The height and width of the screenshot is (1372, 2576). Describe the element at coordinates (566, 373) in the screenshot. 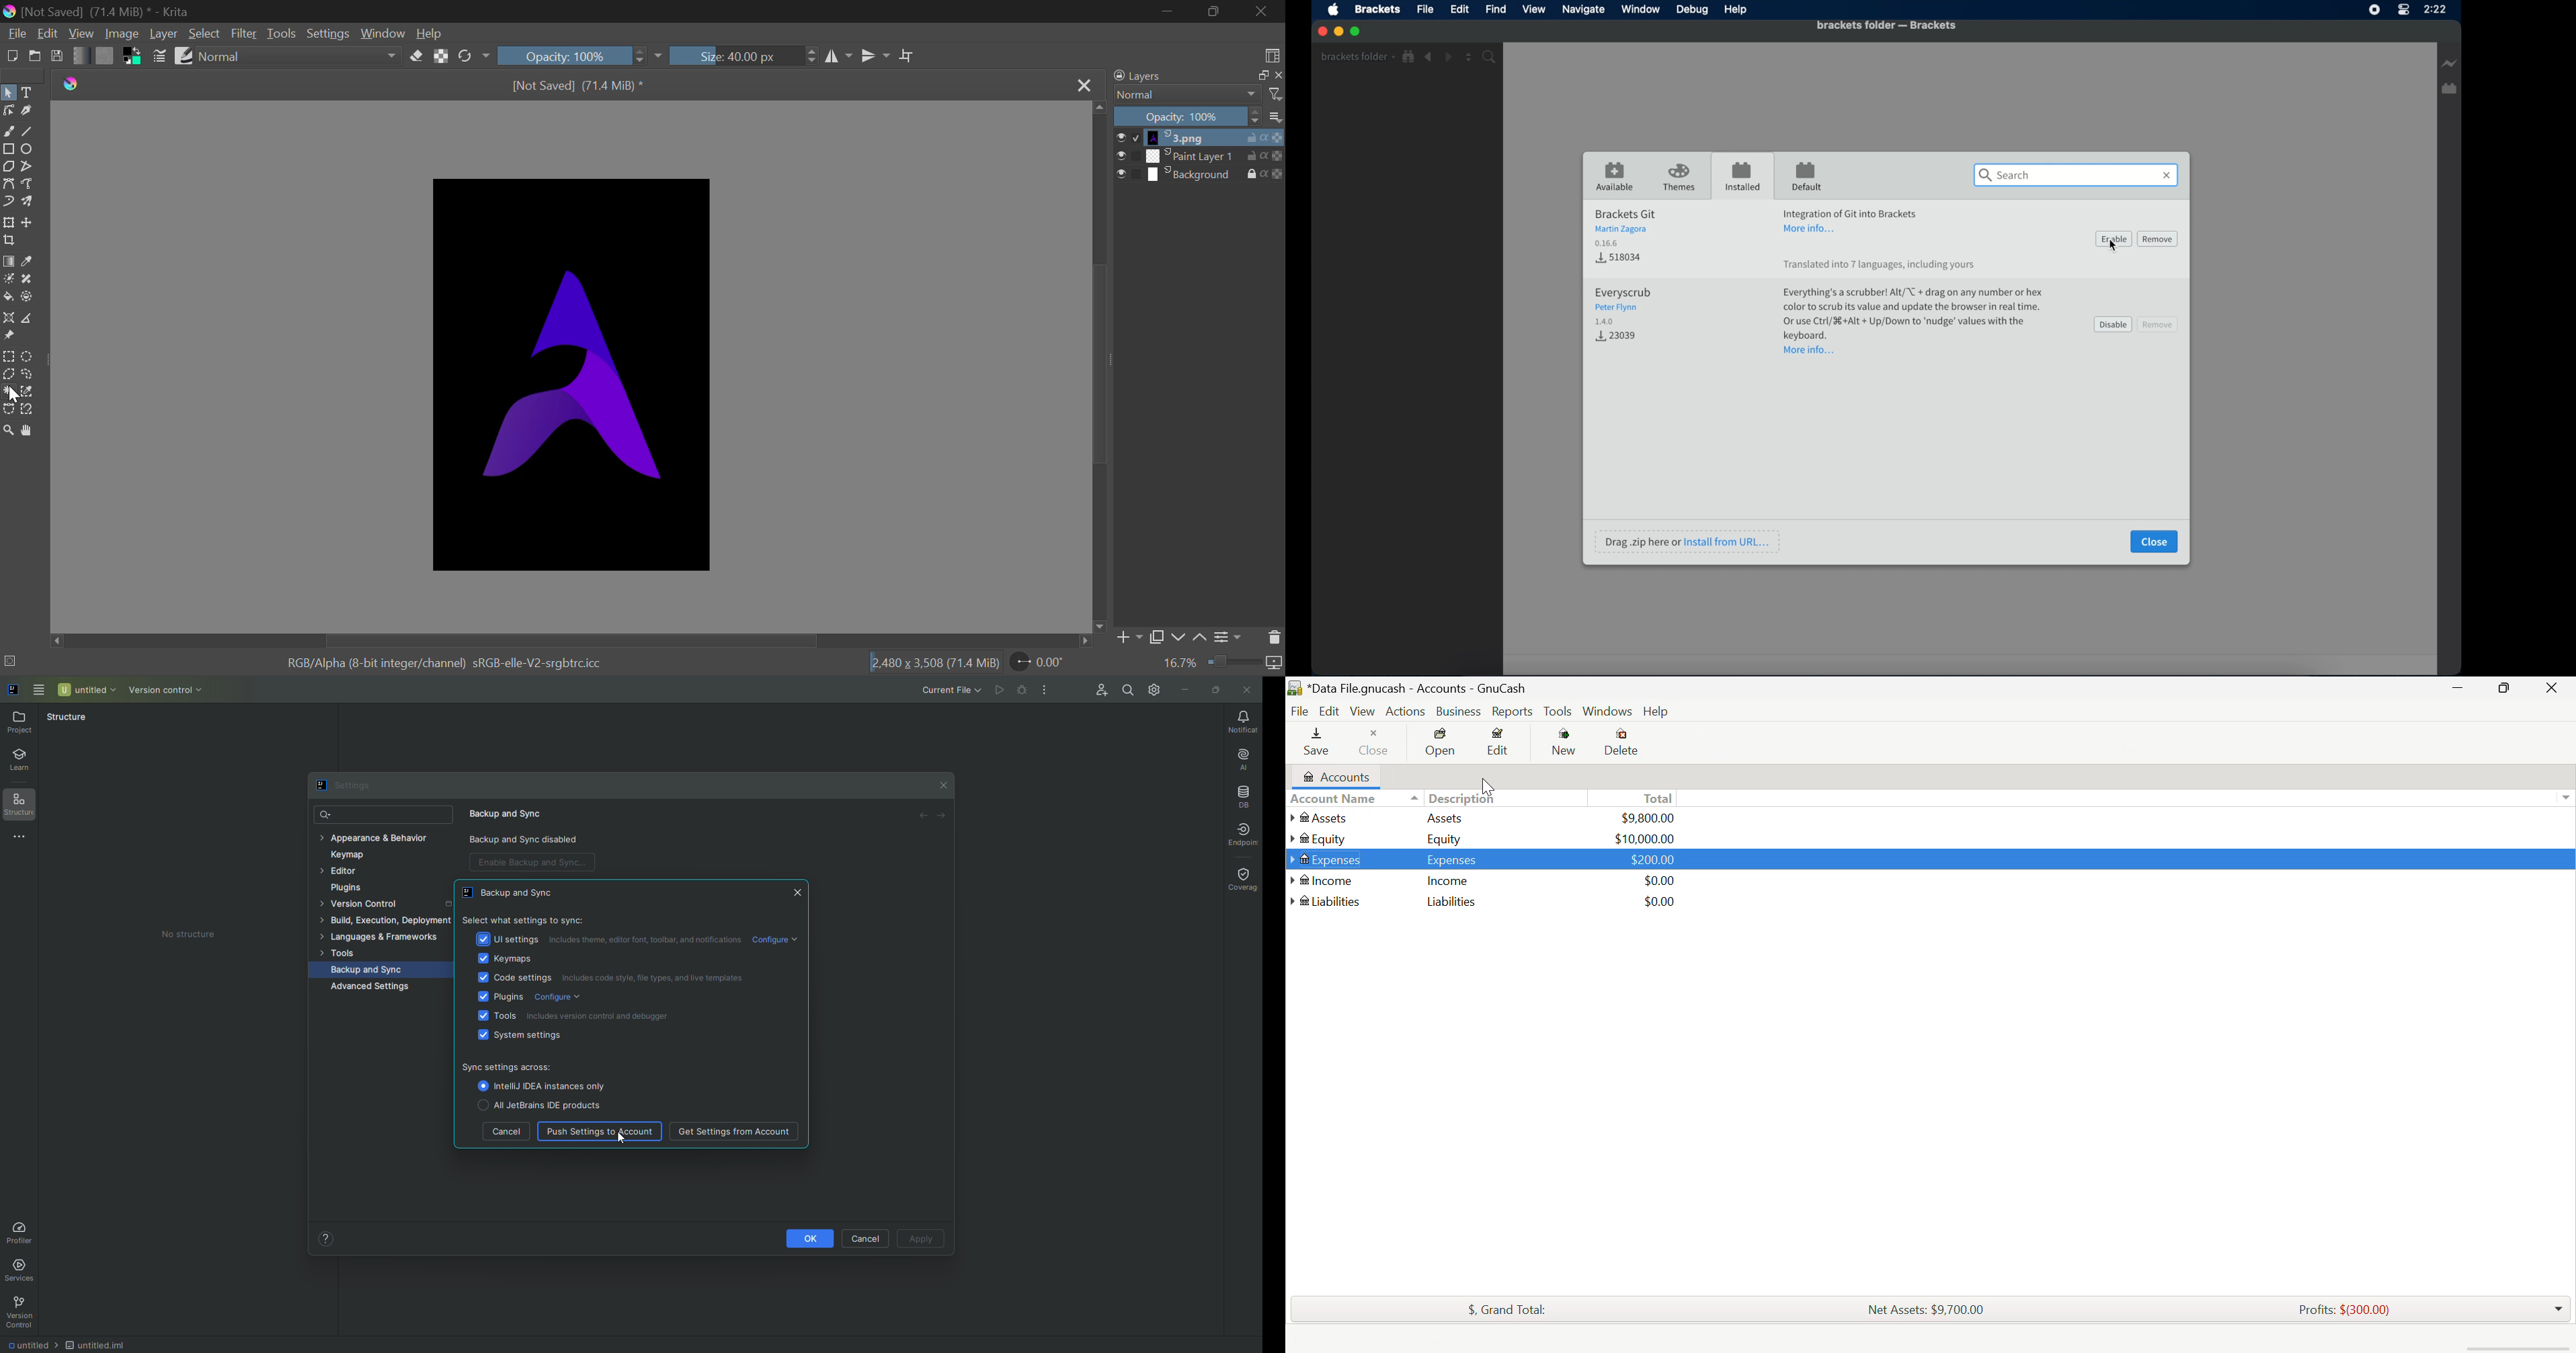

I see `Image Workspace` at that location.